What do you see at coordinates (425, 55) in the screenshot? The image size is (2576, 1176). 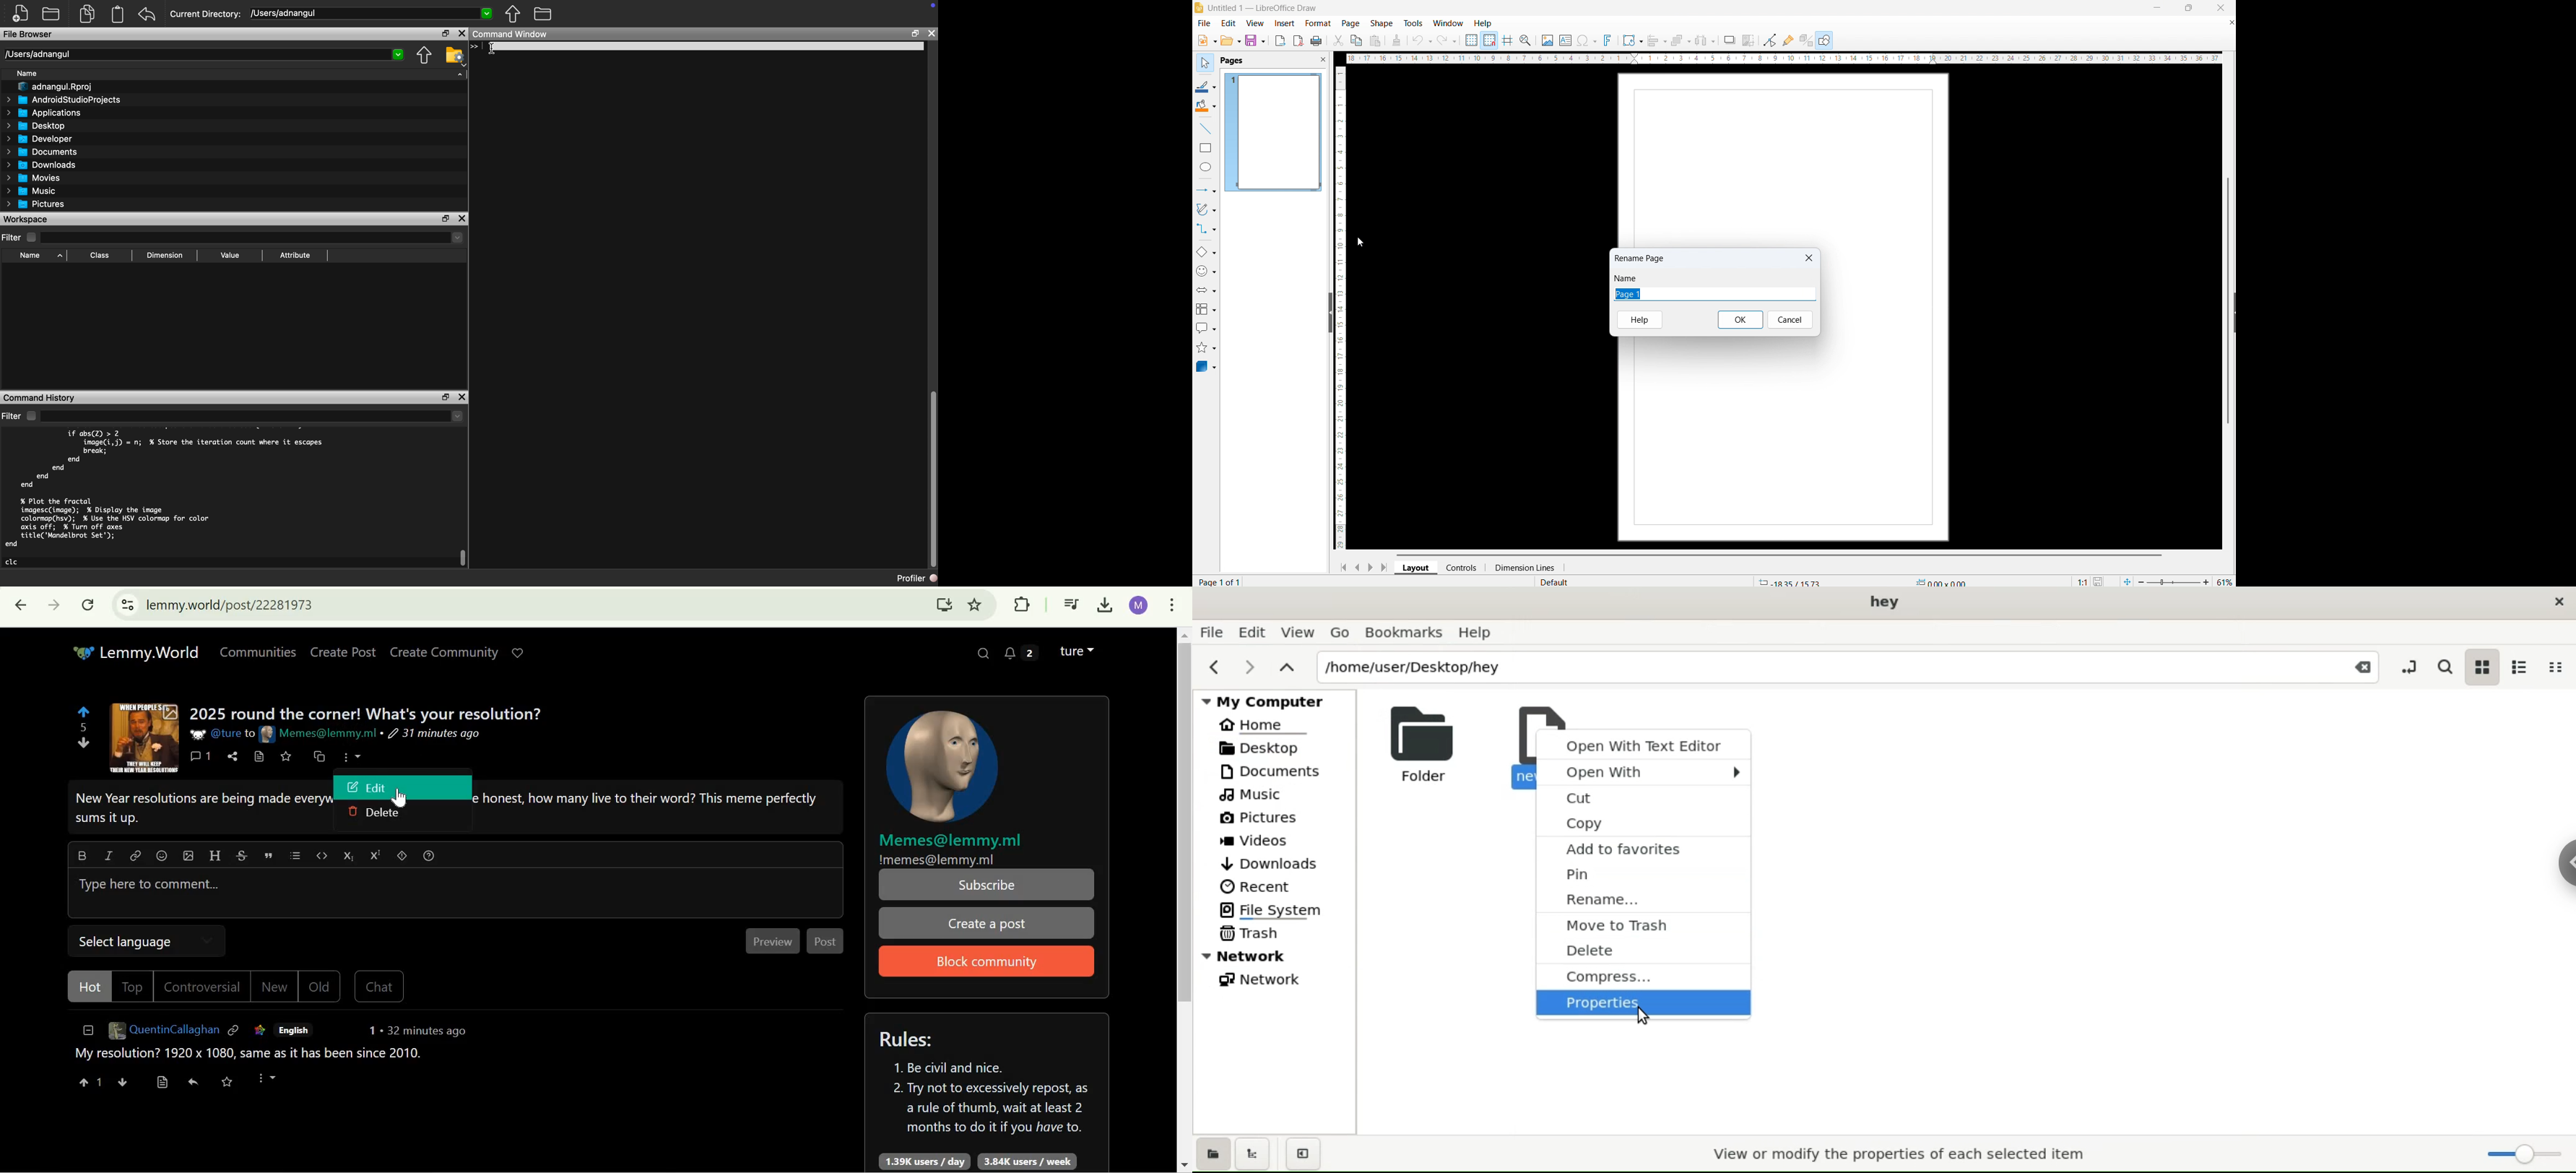 I see `Parent Directory` at bounding box center [425, 55].